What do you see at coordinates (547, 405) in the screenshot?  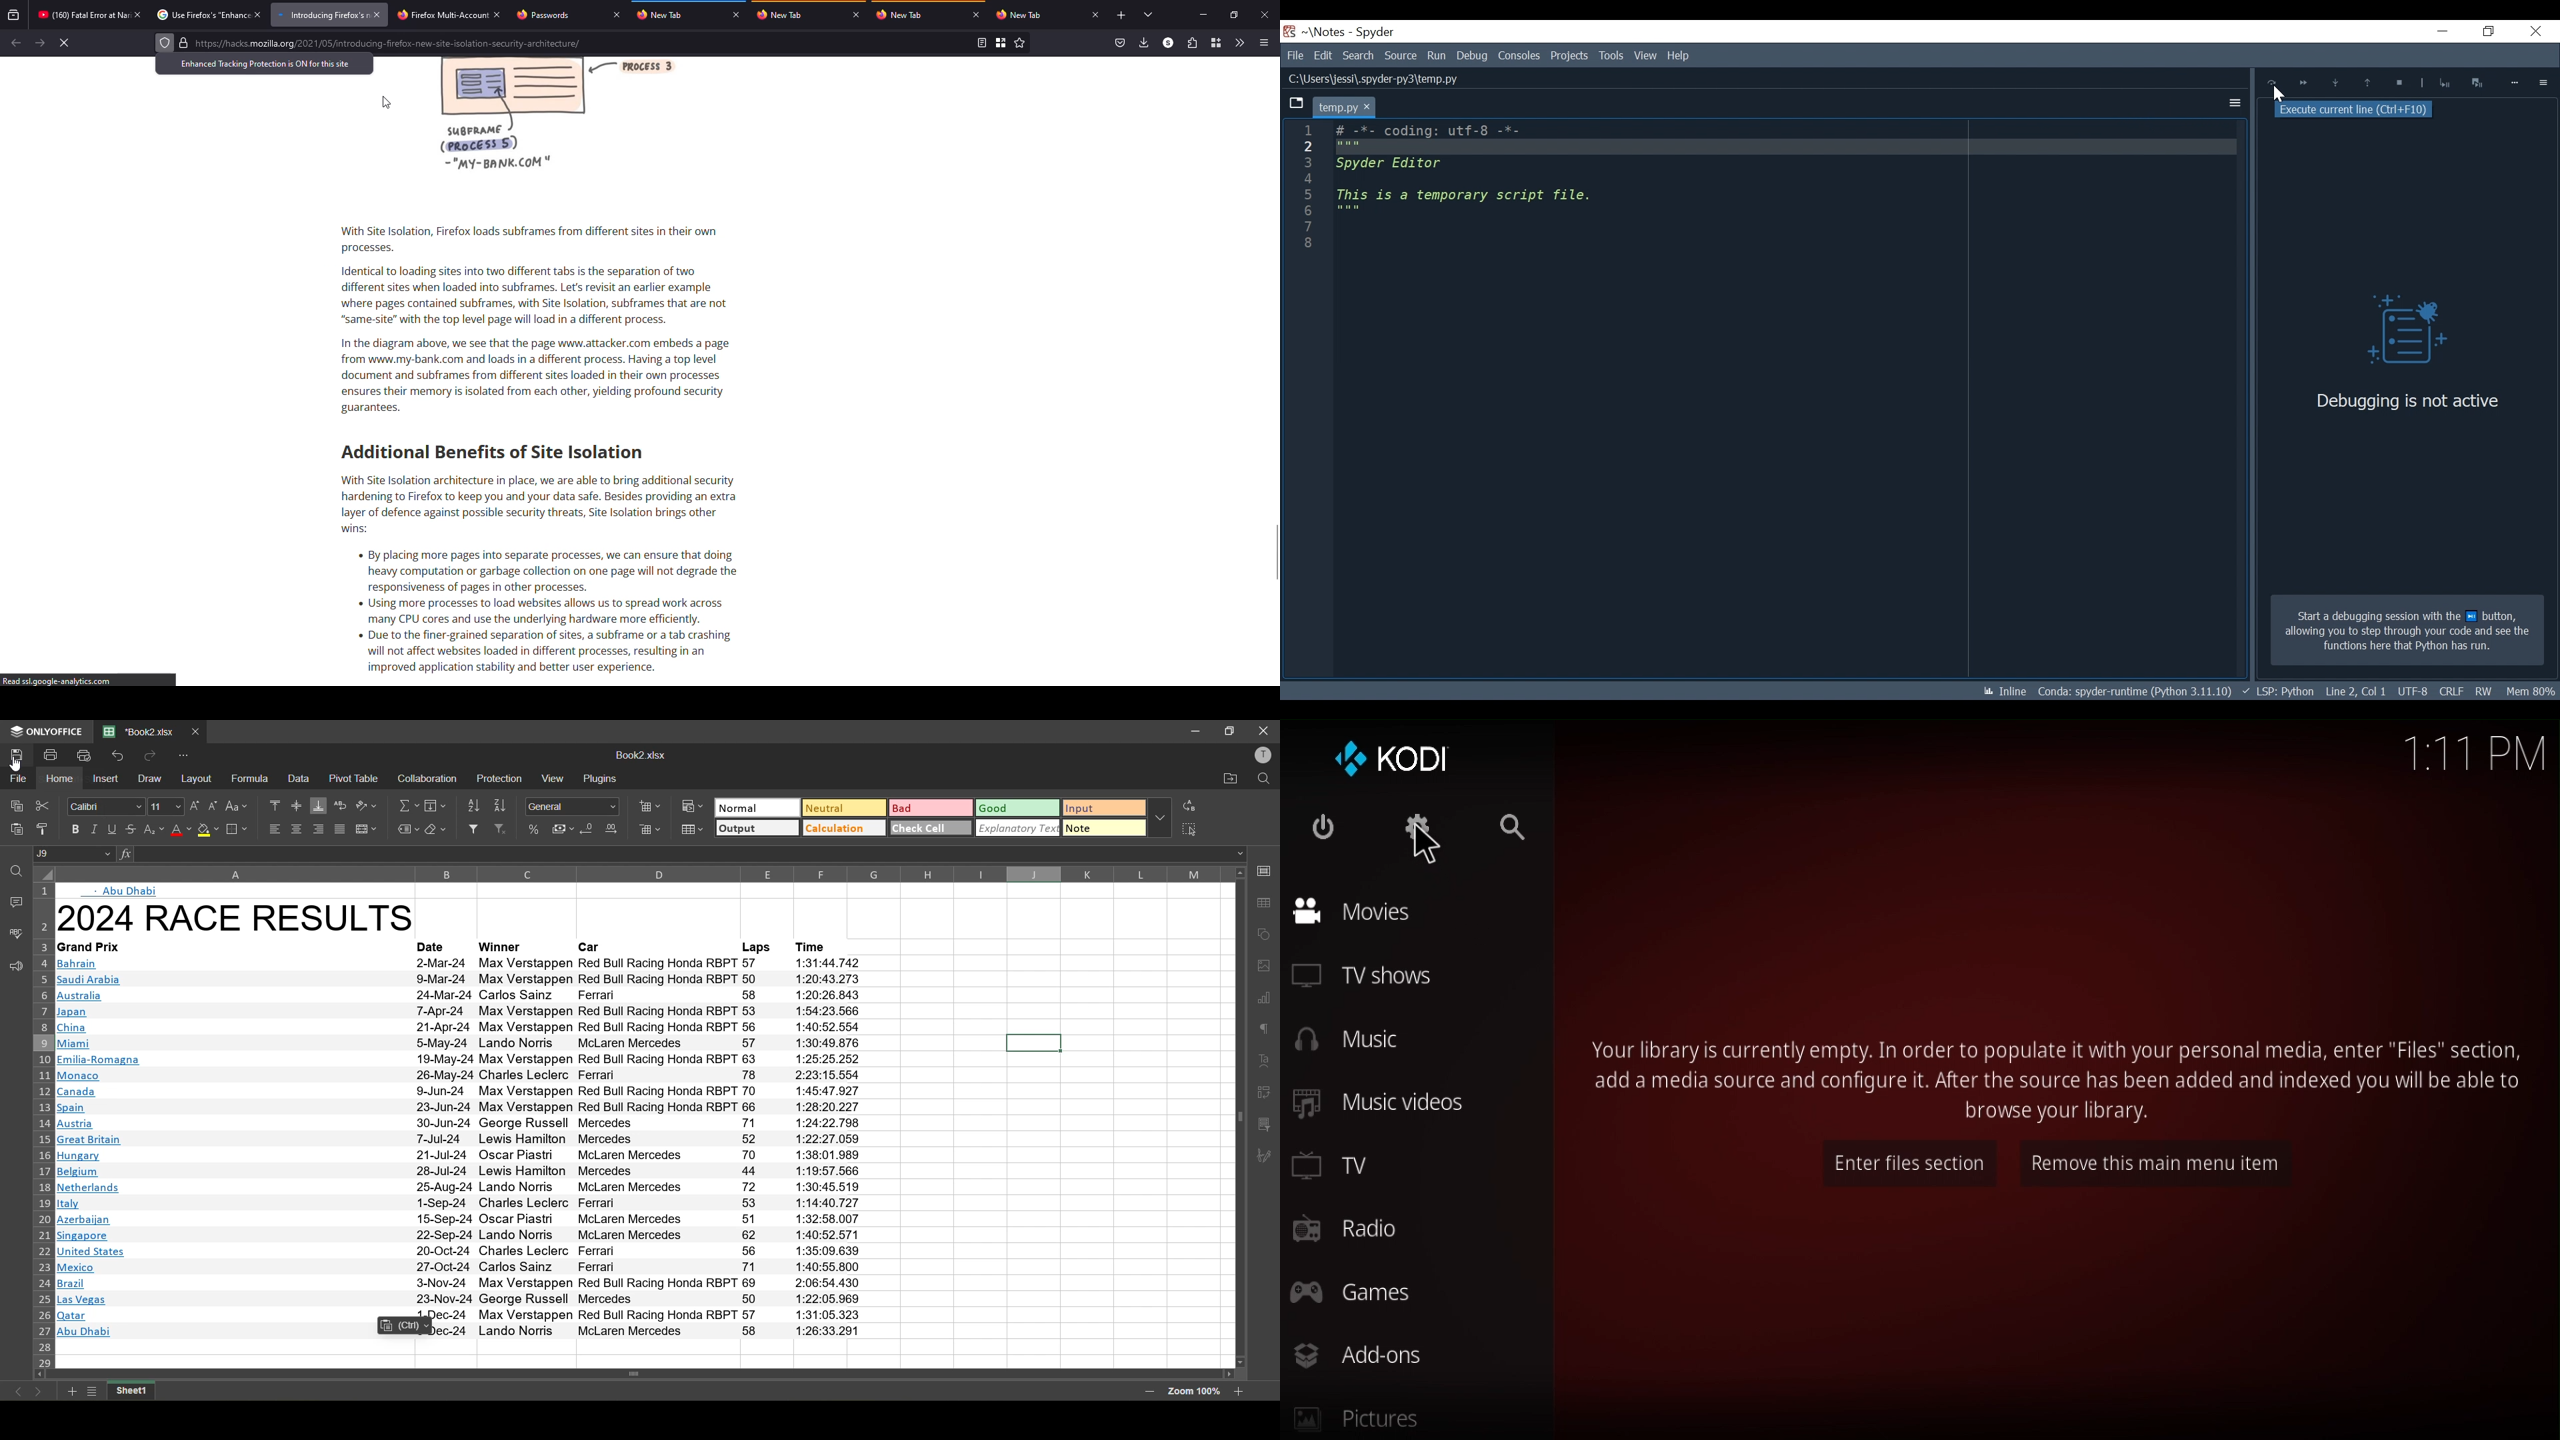 I see `website description` at bounding box center [547, 405].